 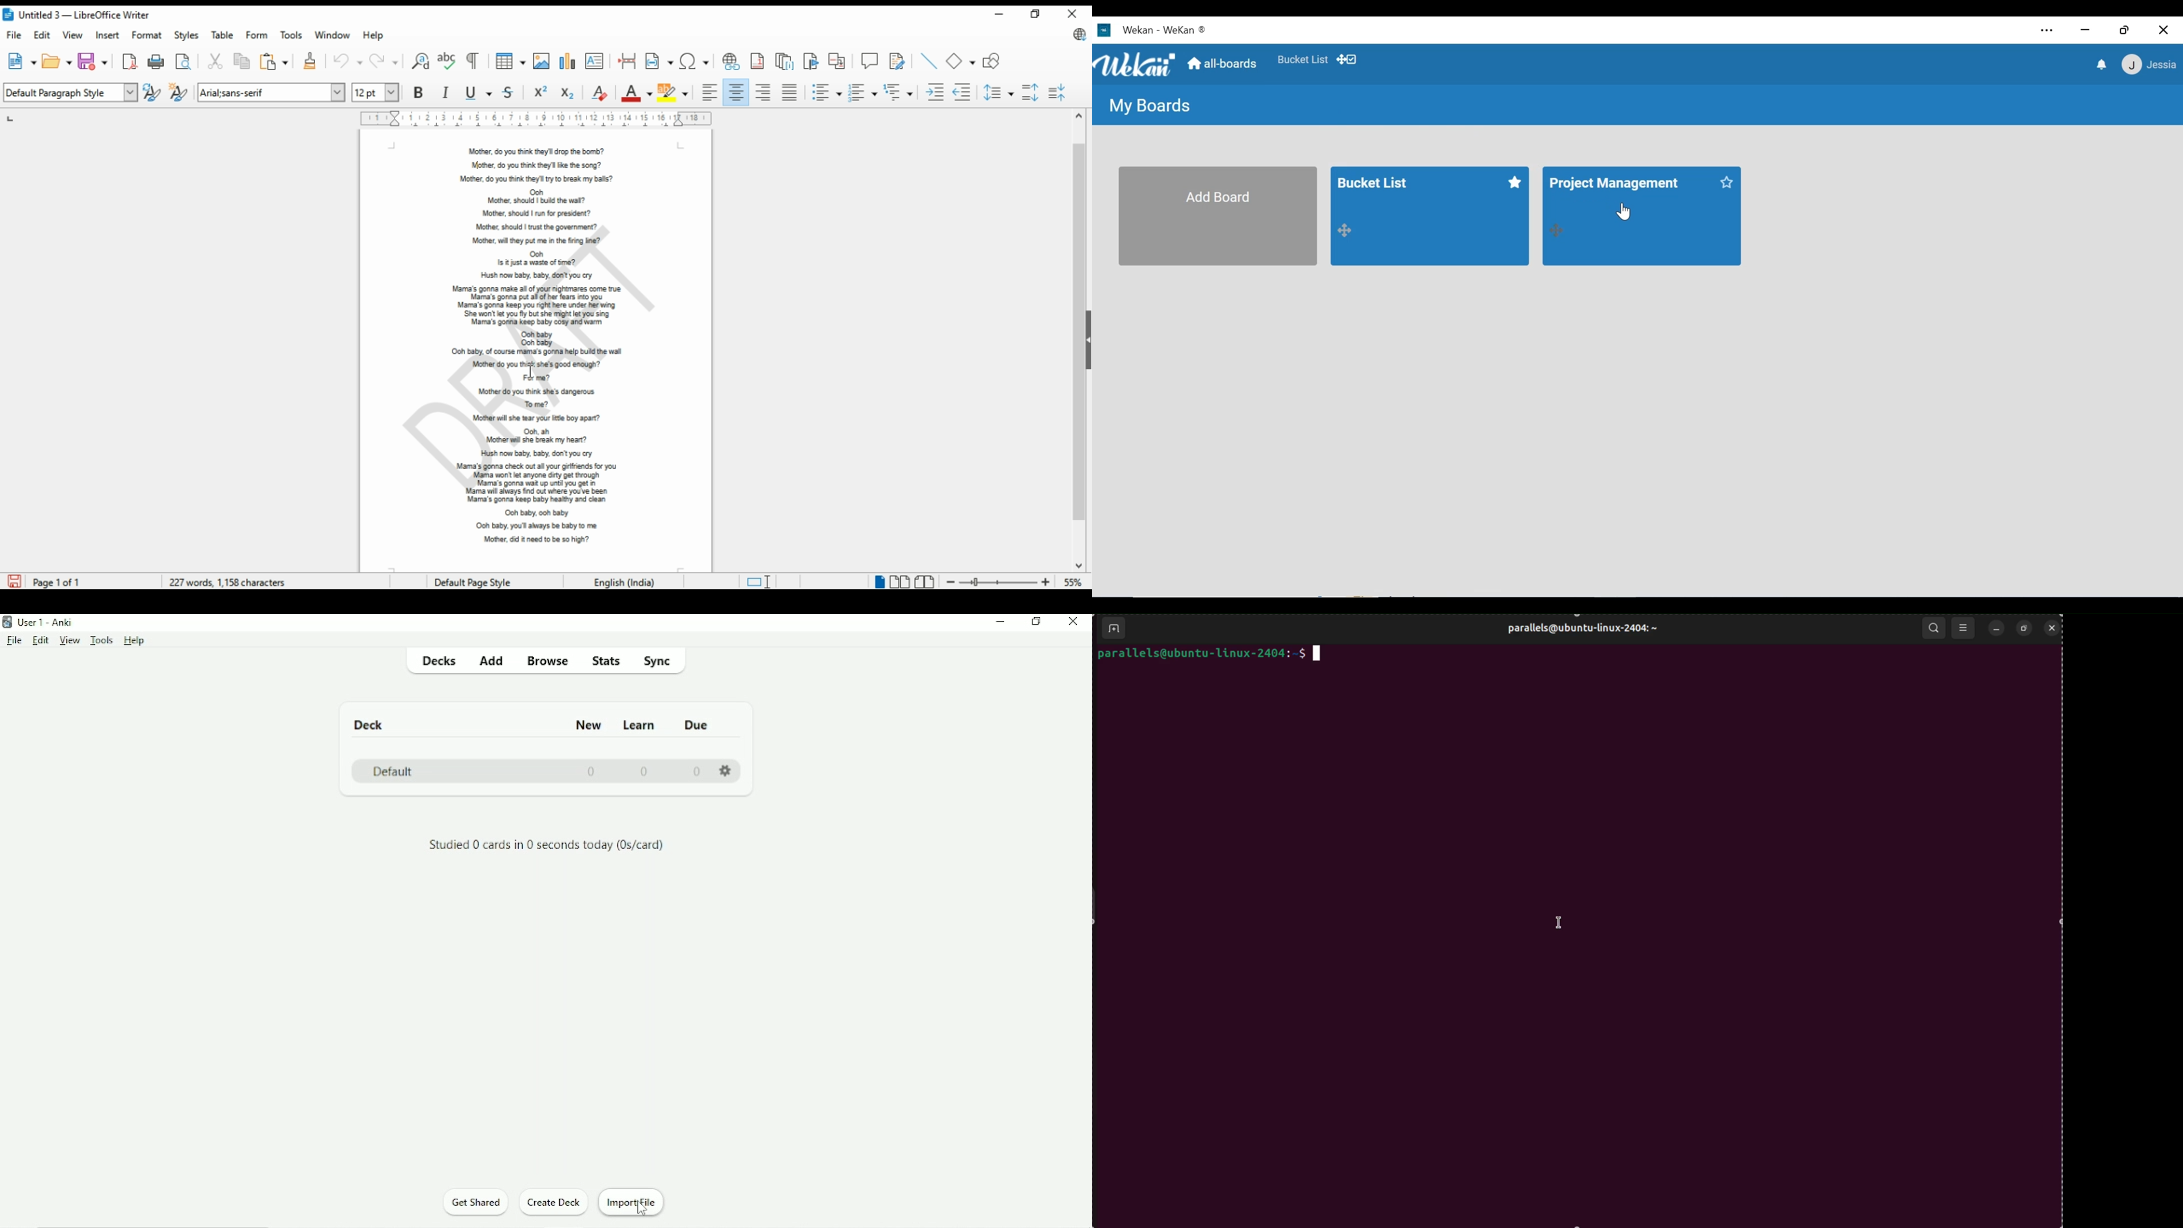 What do you see at coordinates (15, 37) in the screenshot?
I see `file` at bounding box center [15, 37].